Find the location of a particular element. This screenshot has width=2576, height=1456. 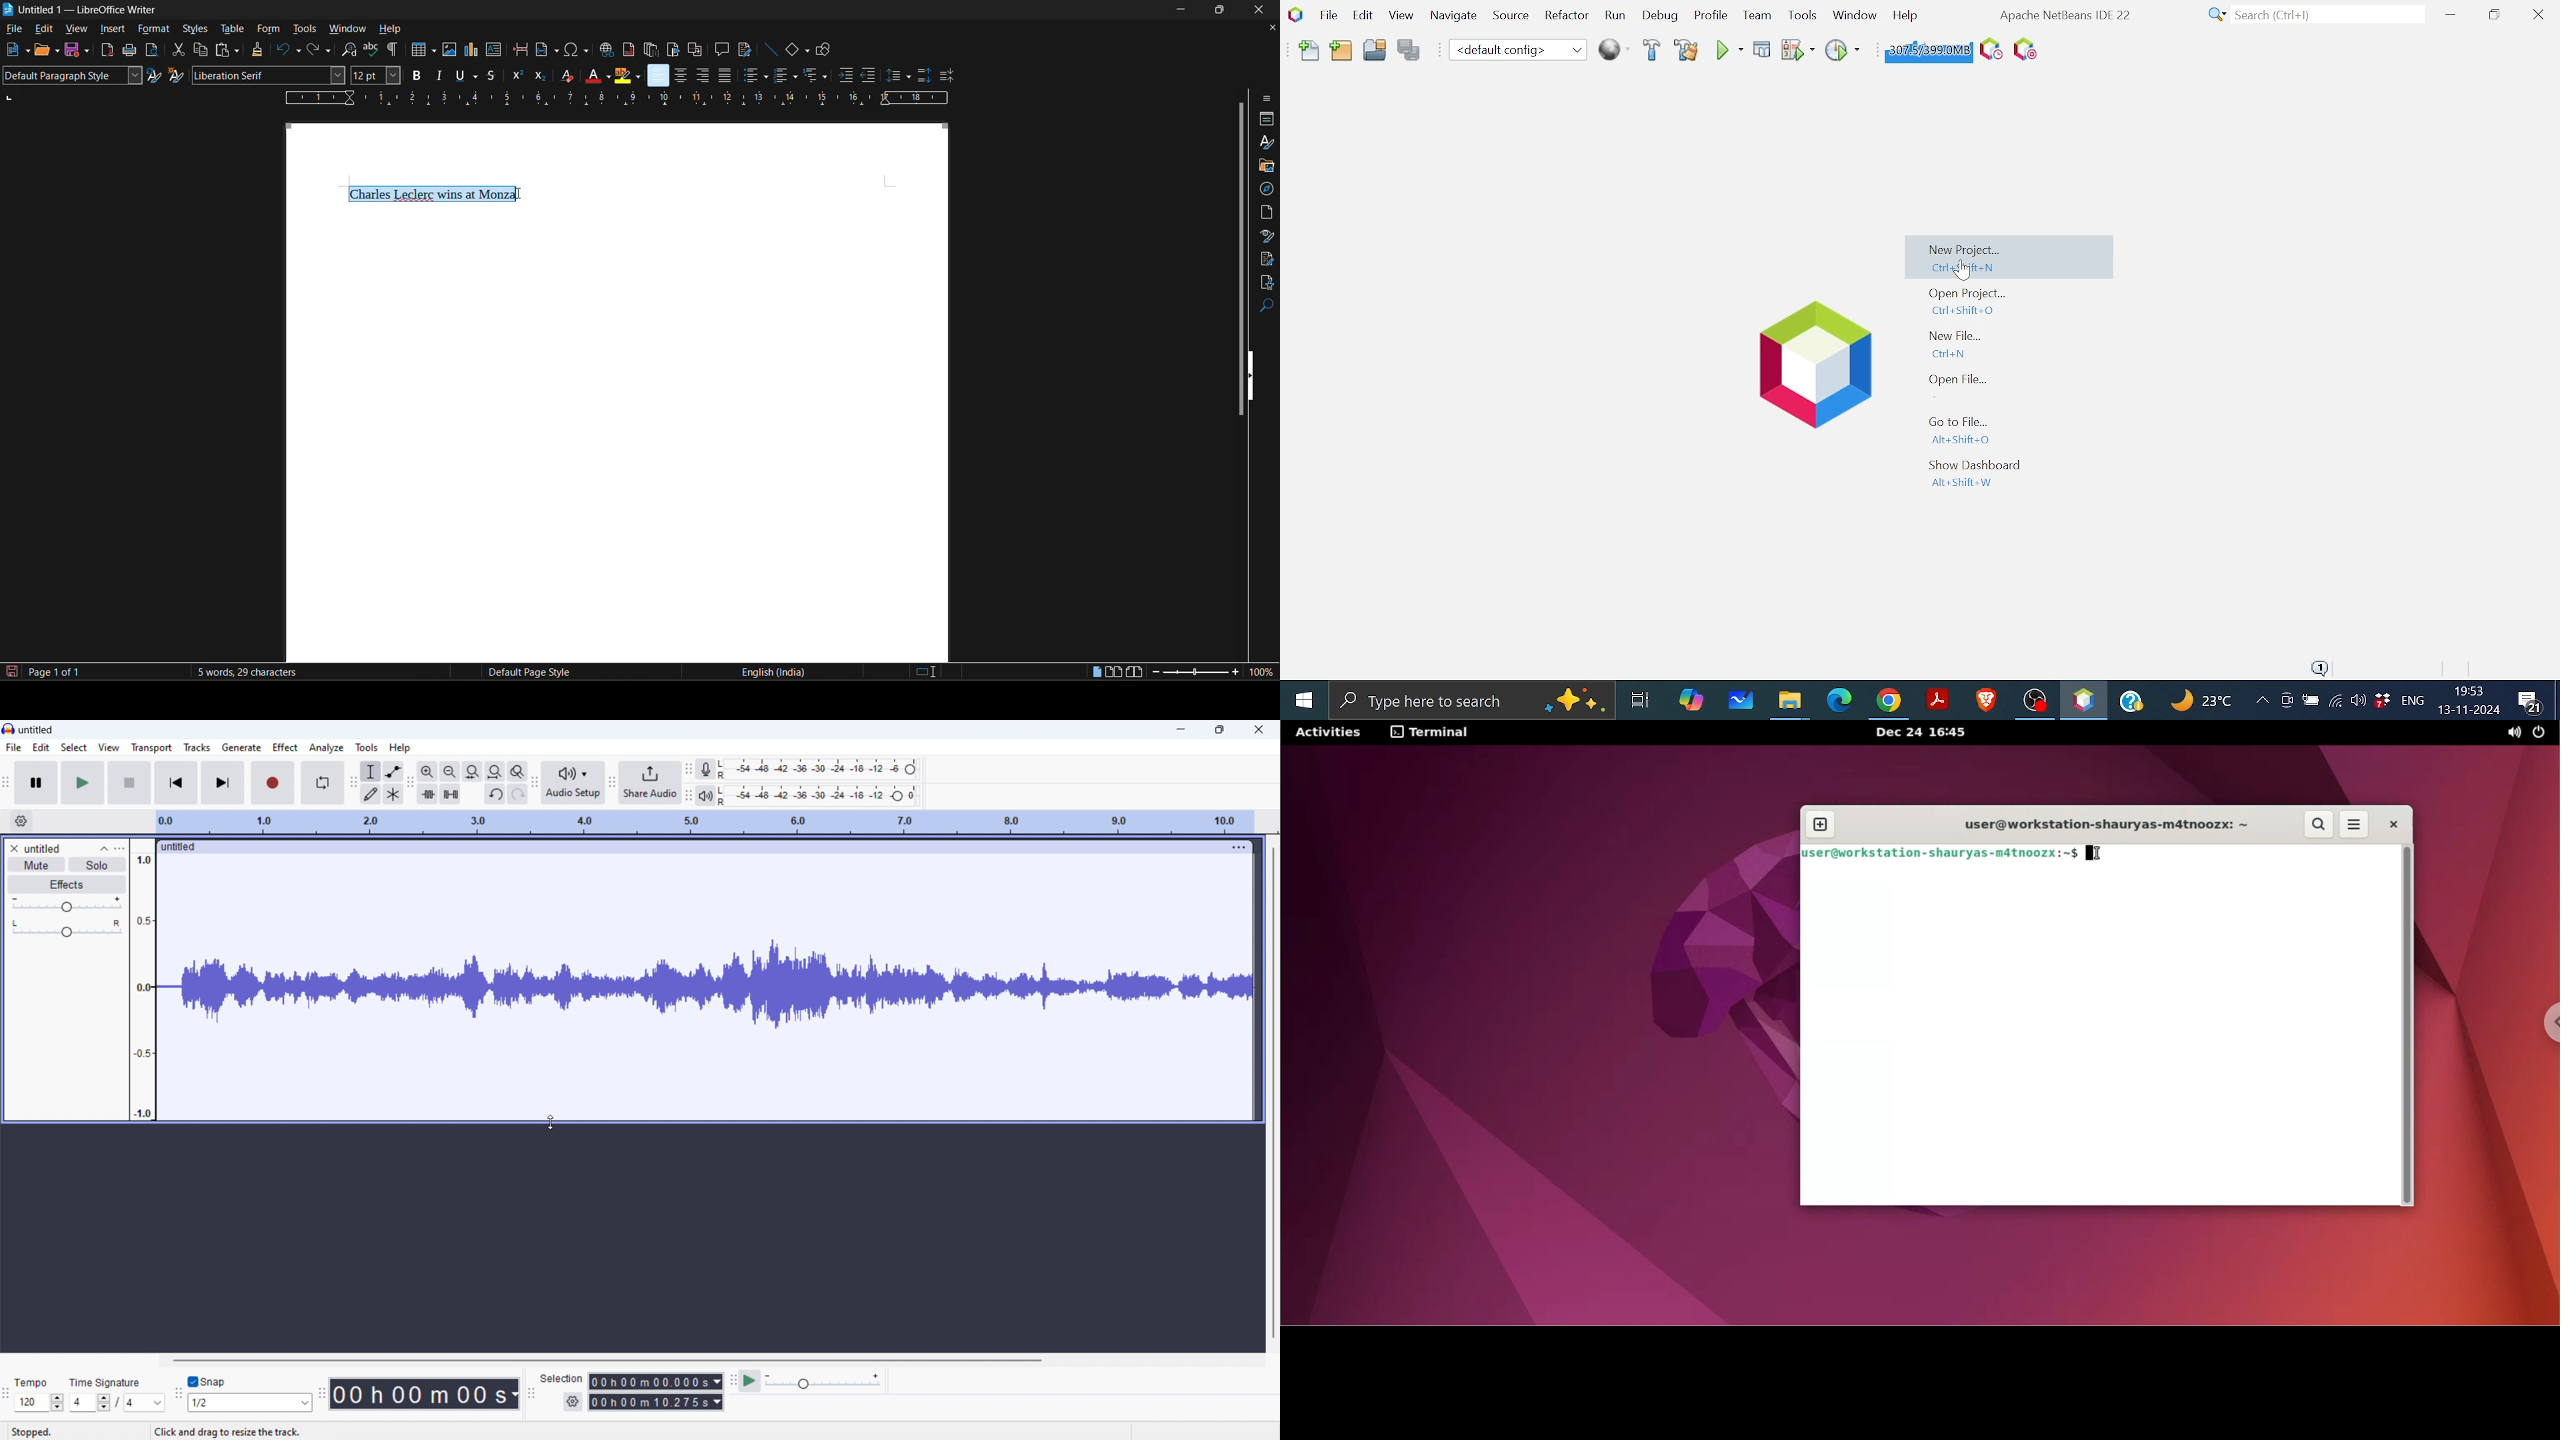

dragging to change visual size is located at coordinates (706, 985).